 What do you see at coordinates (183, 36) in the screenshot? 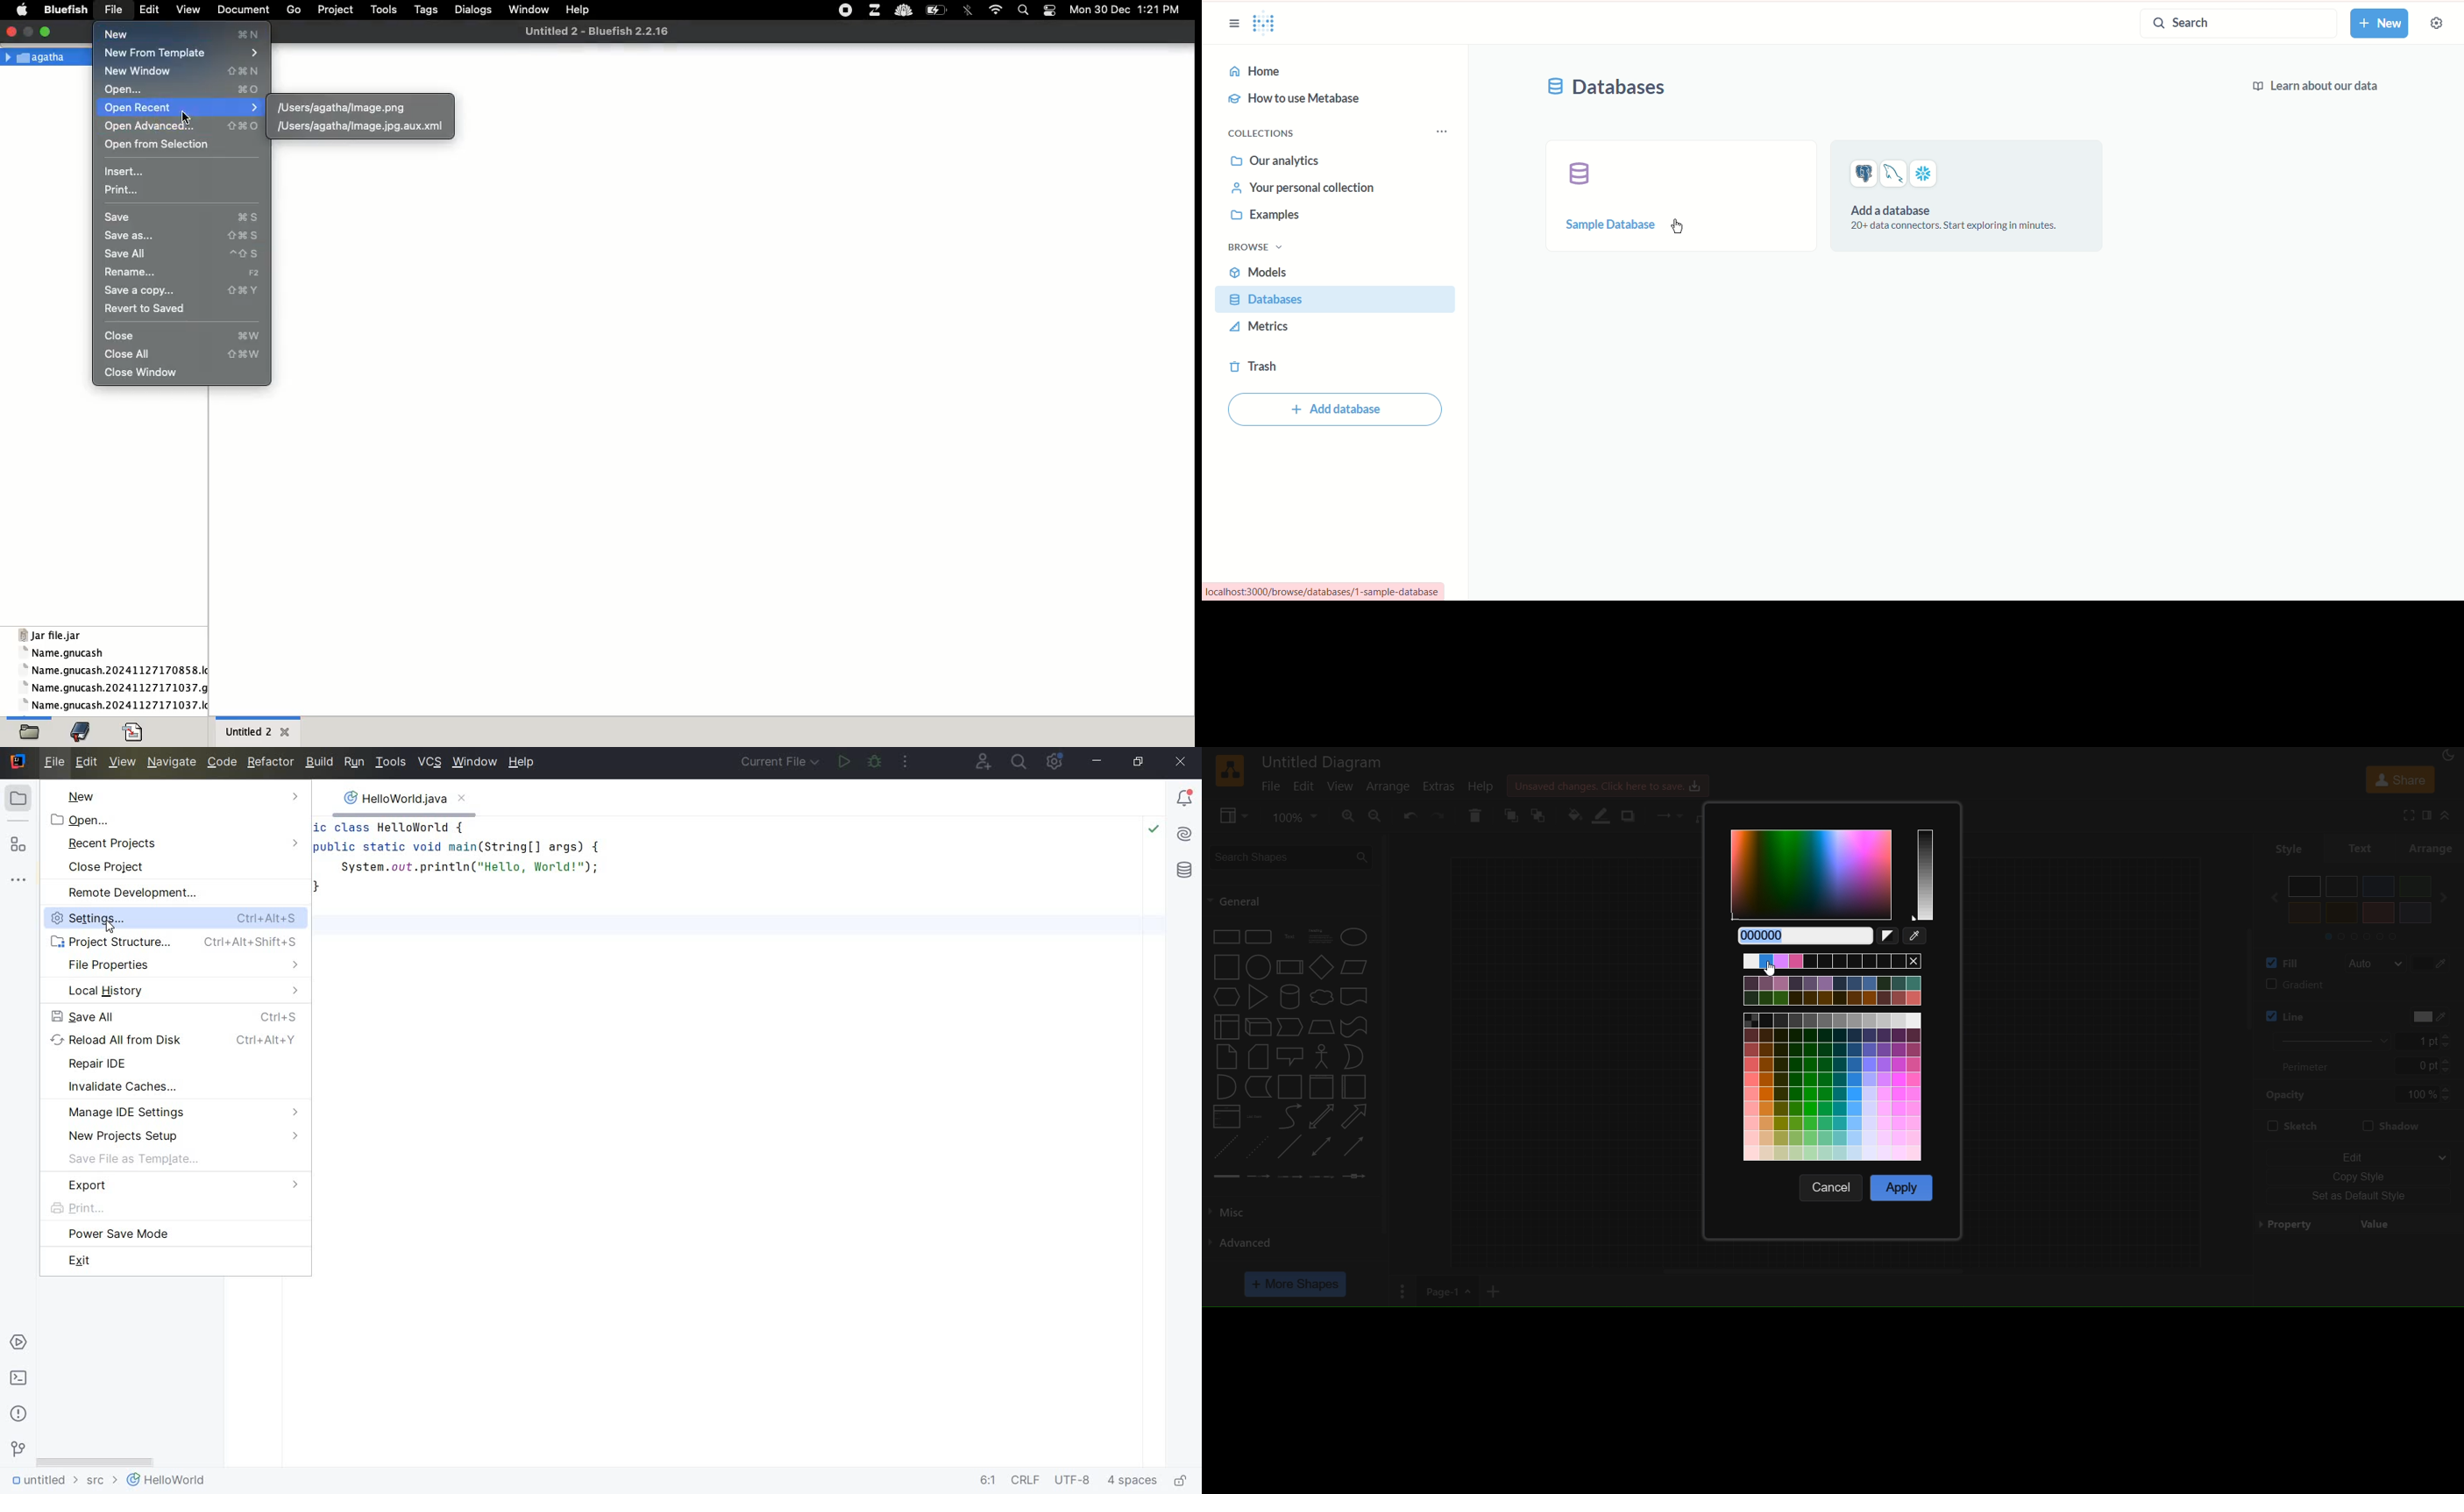
I see `new` at bounding box center [183, 36].